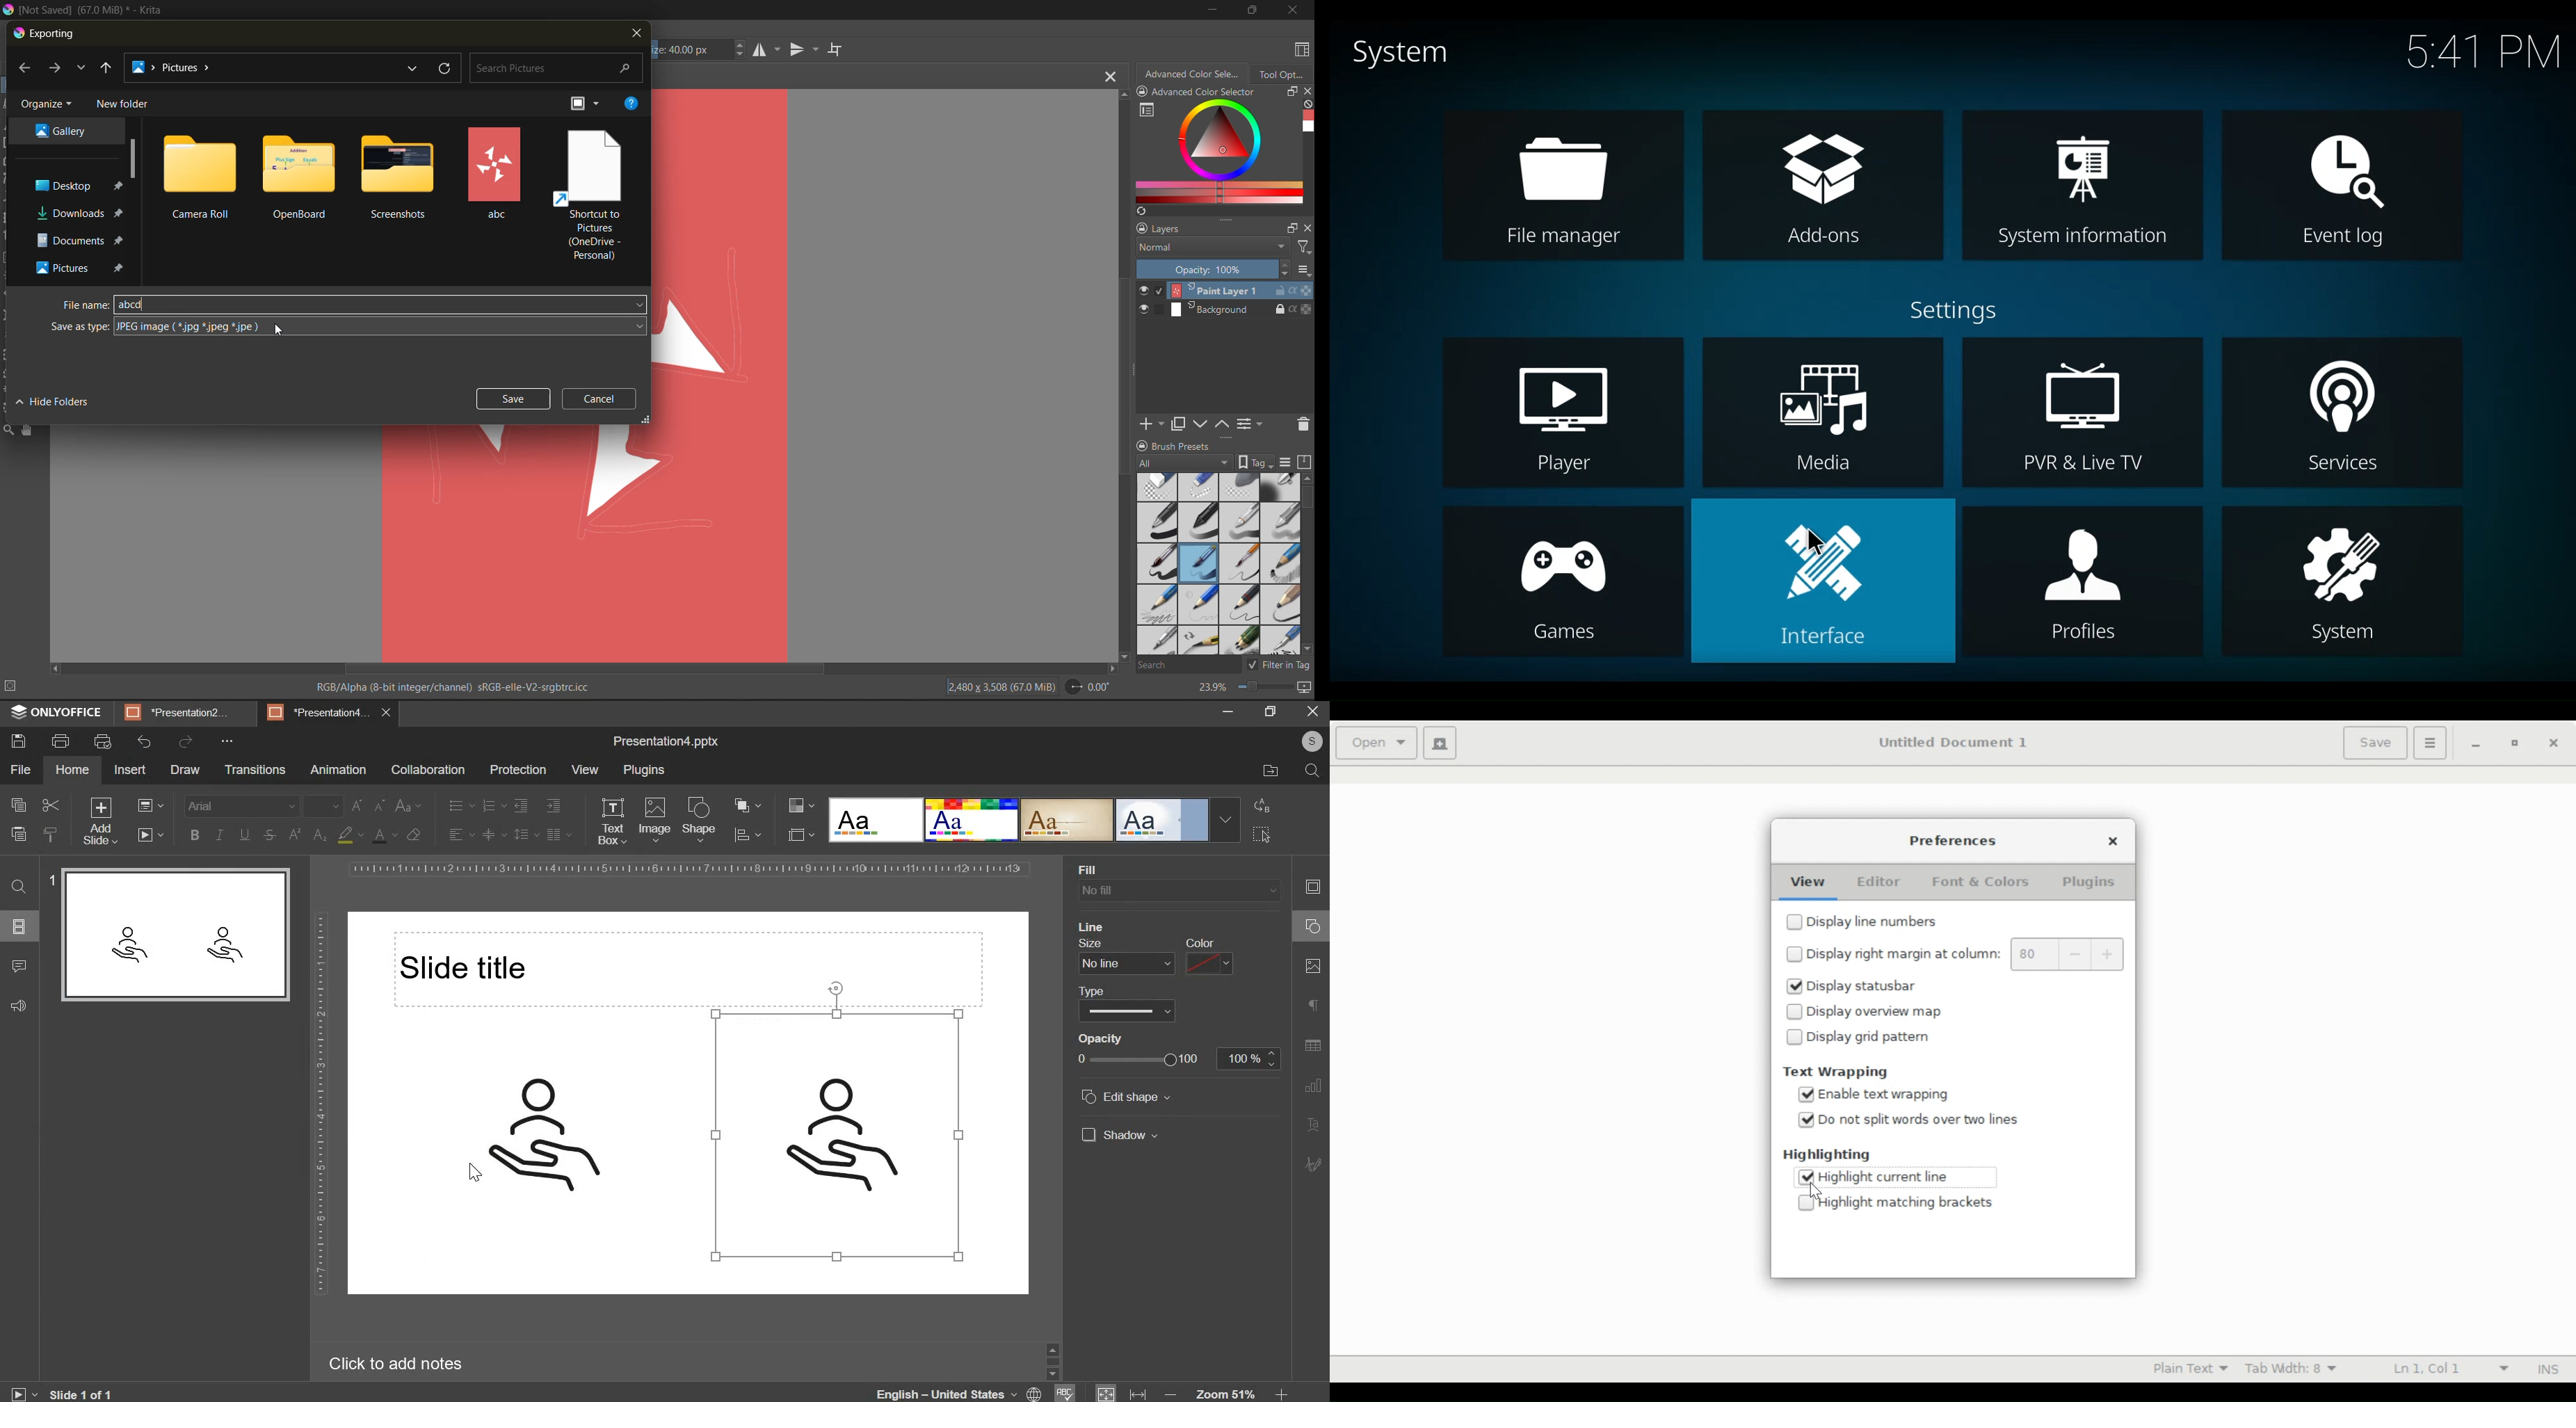 Image resolution: width=2576 pixels, height=1428 pixels. I want to click on slideshow, so click(153, 839).